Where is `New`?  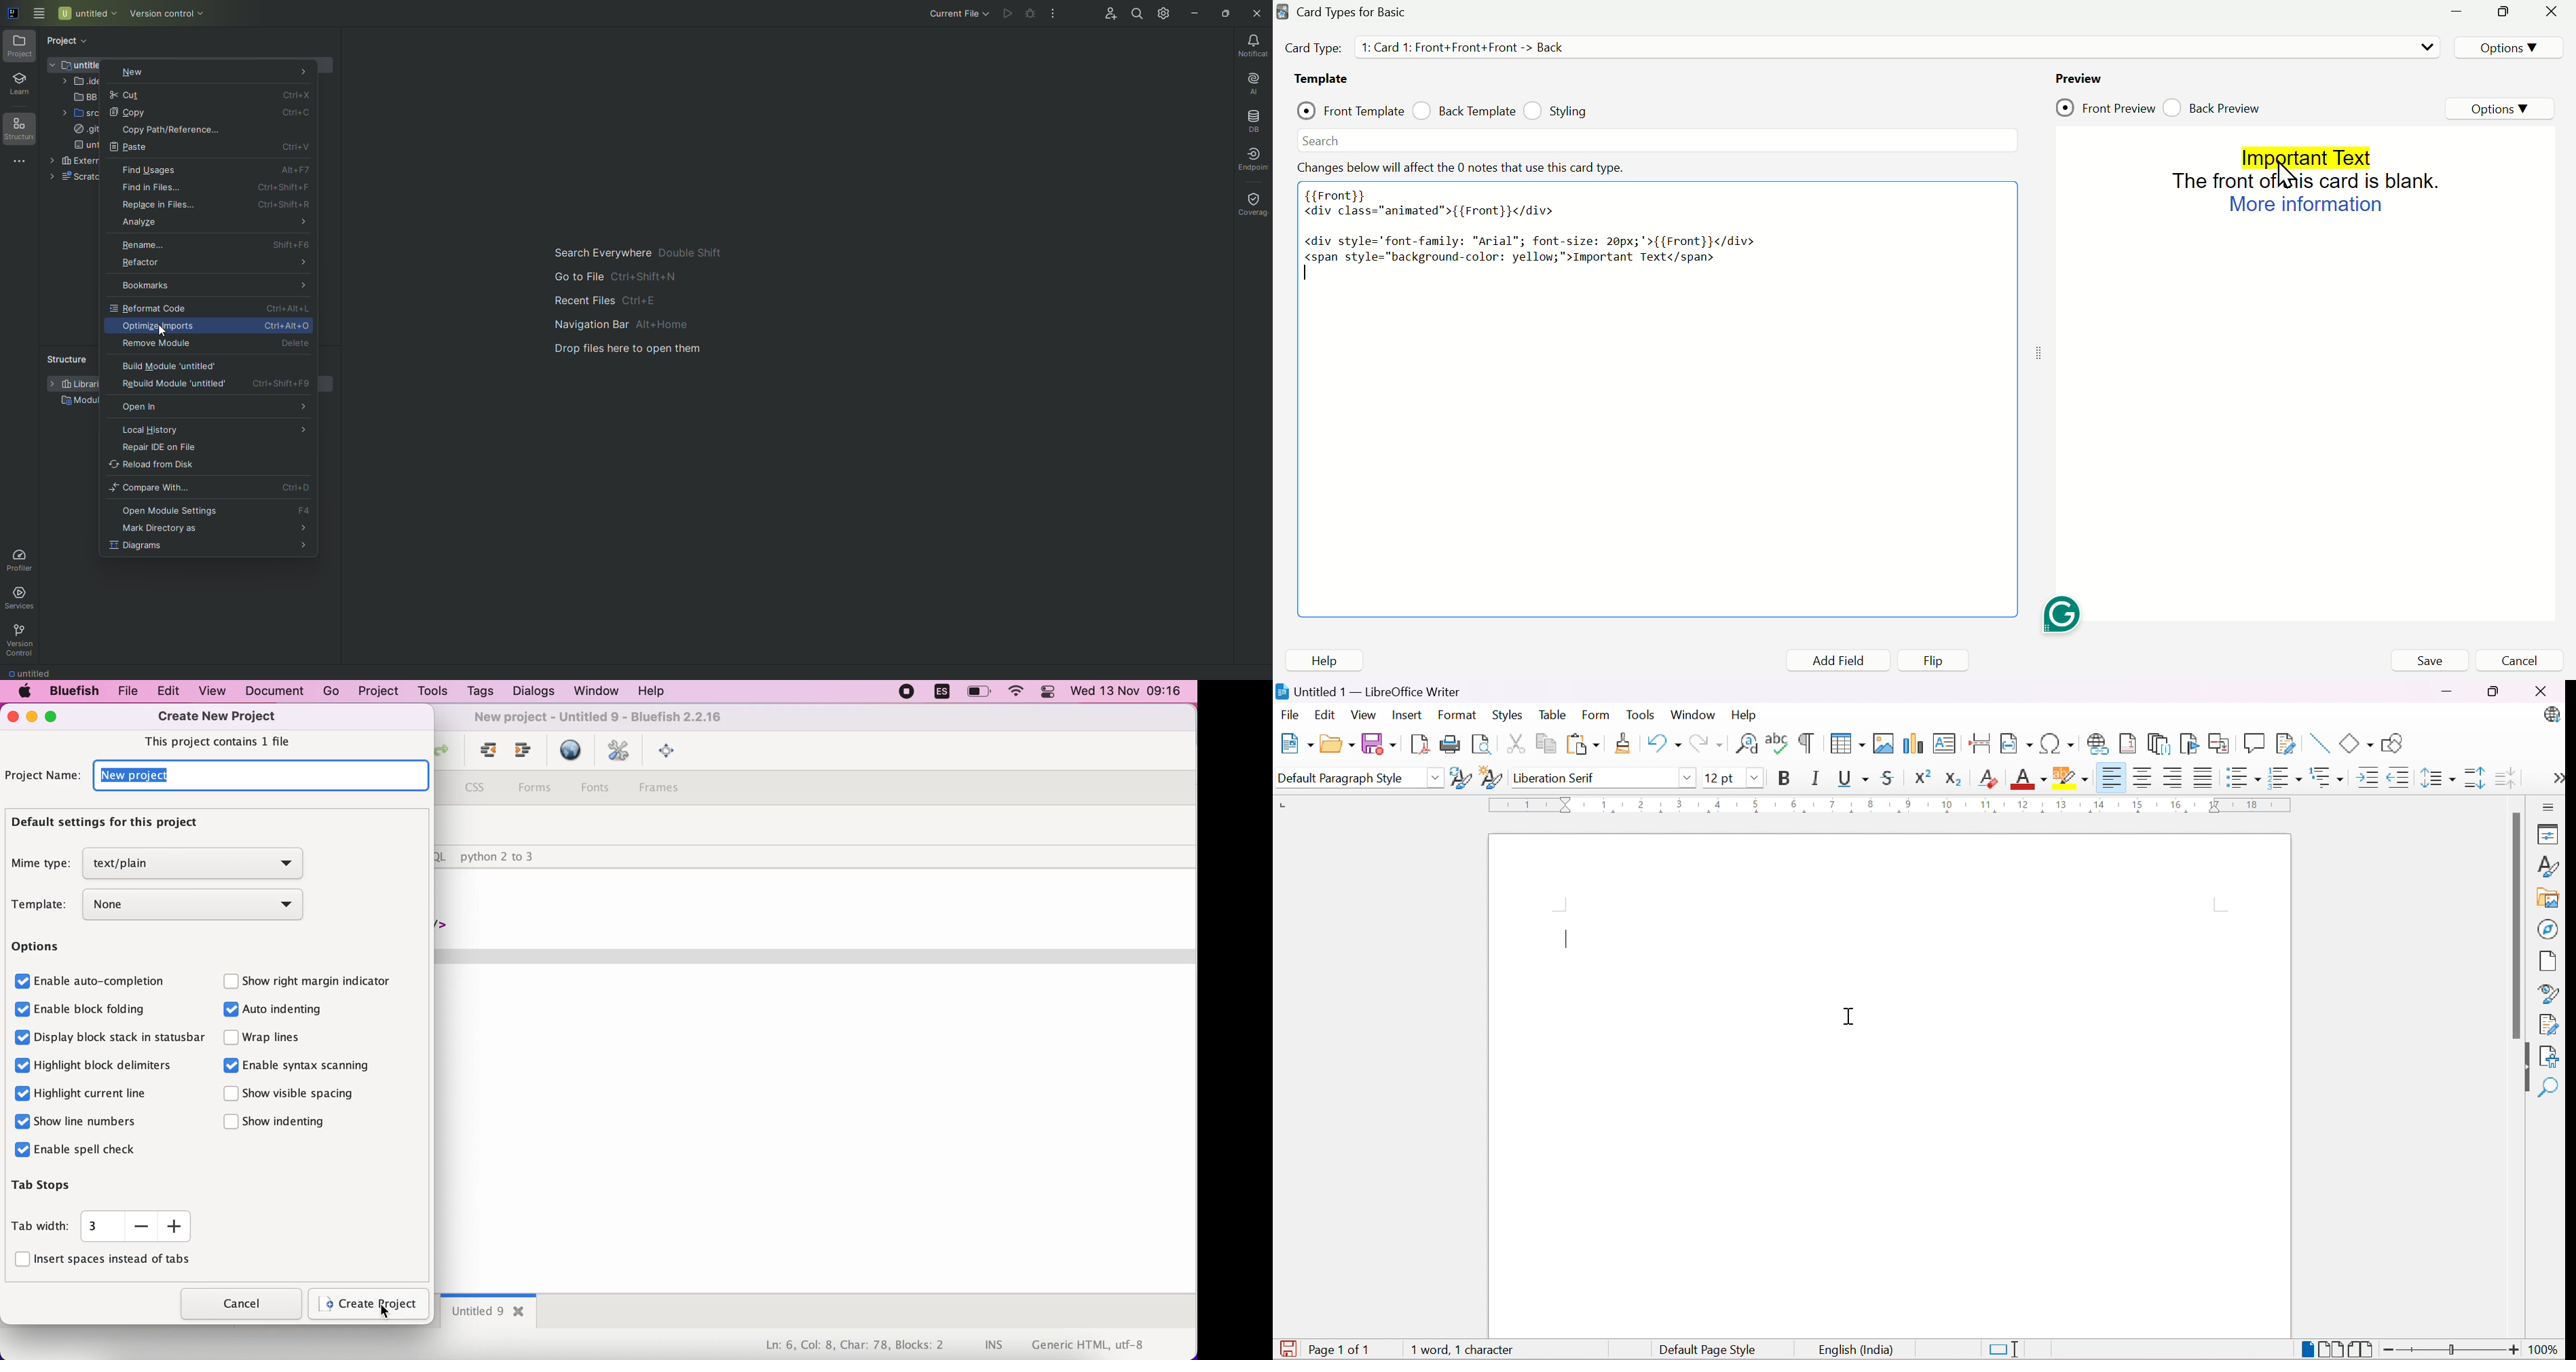 New is located at coordinates (1298, 745).